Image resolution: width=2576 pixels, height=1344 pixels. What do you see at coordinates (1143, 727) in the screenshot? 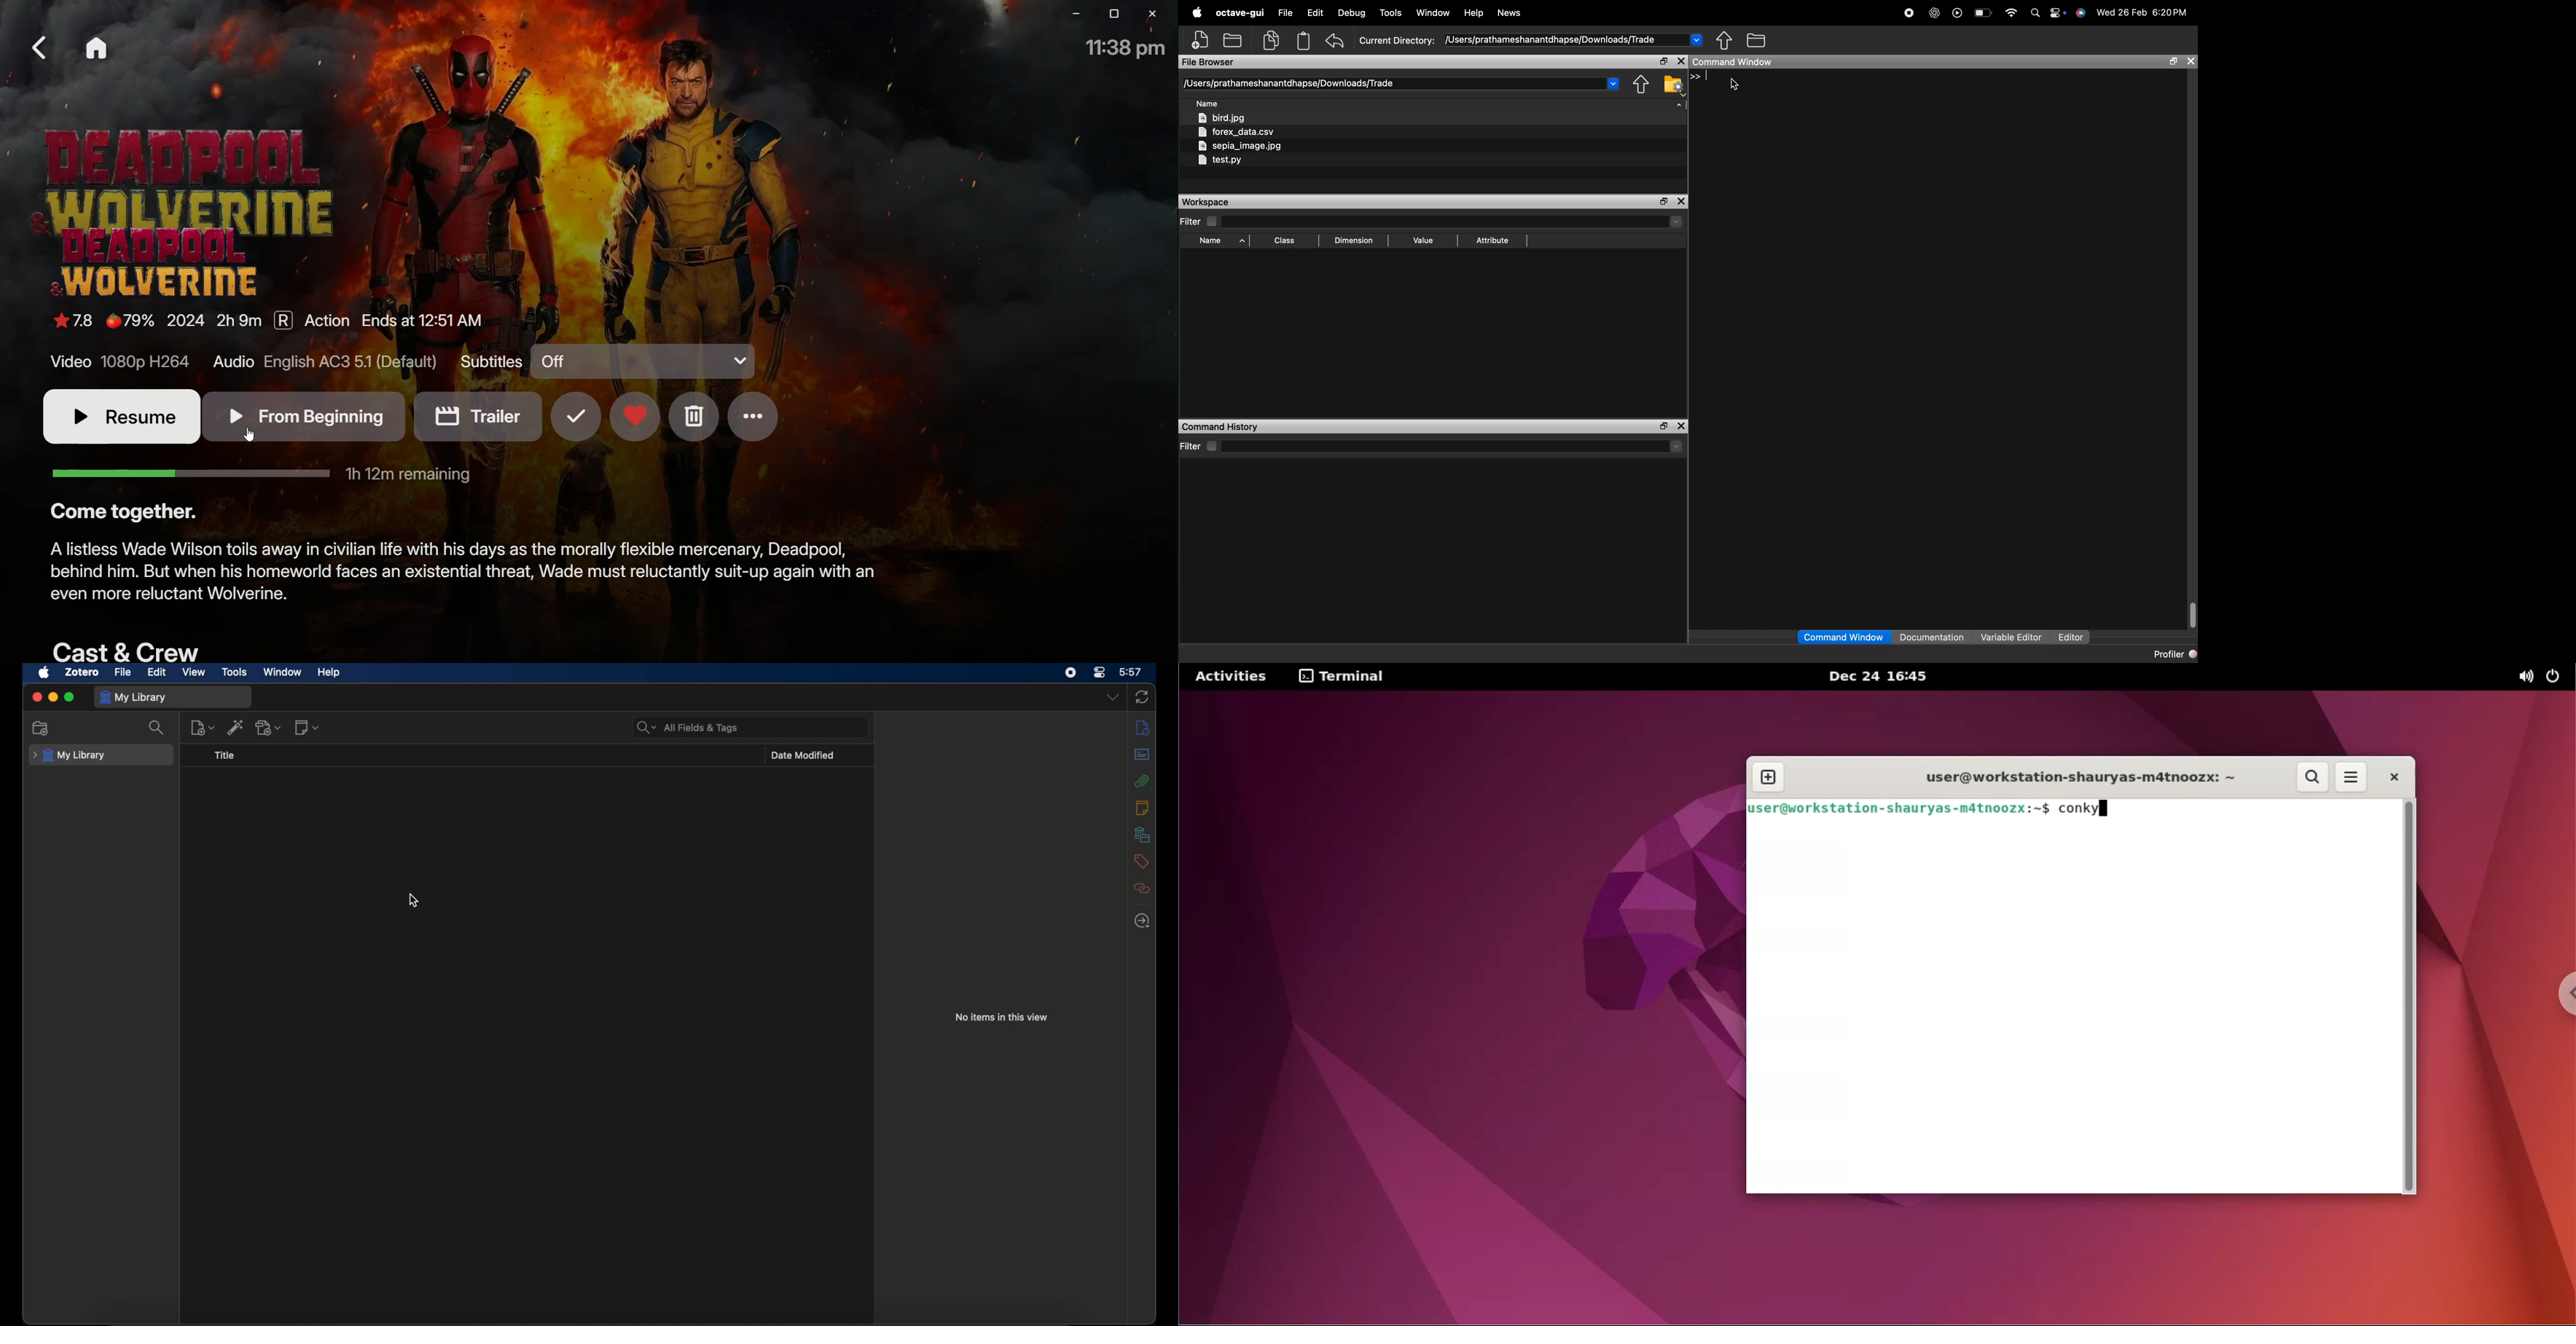
I see `info` at bounding box center [1143, 727].